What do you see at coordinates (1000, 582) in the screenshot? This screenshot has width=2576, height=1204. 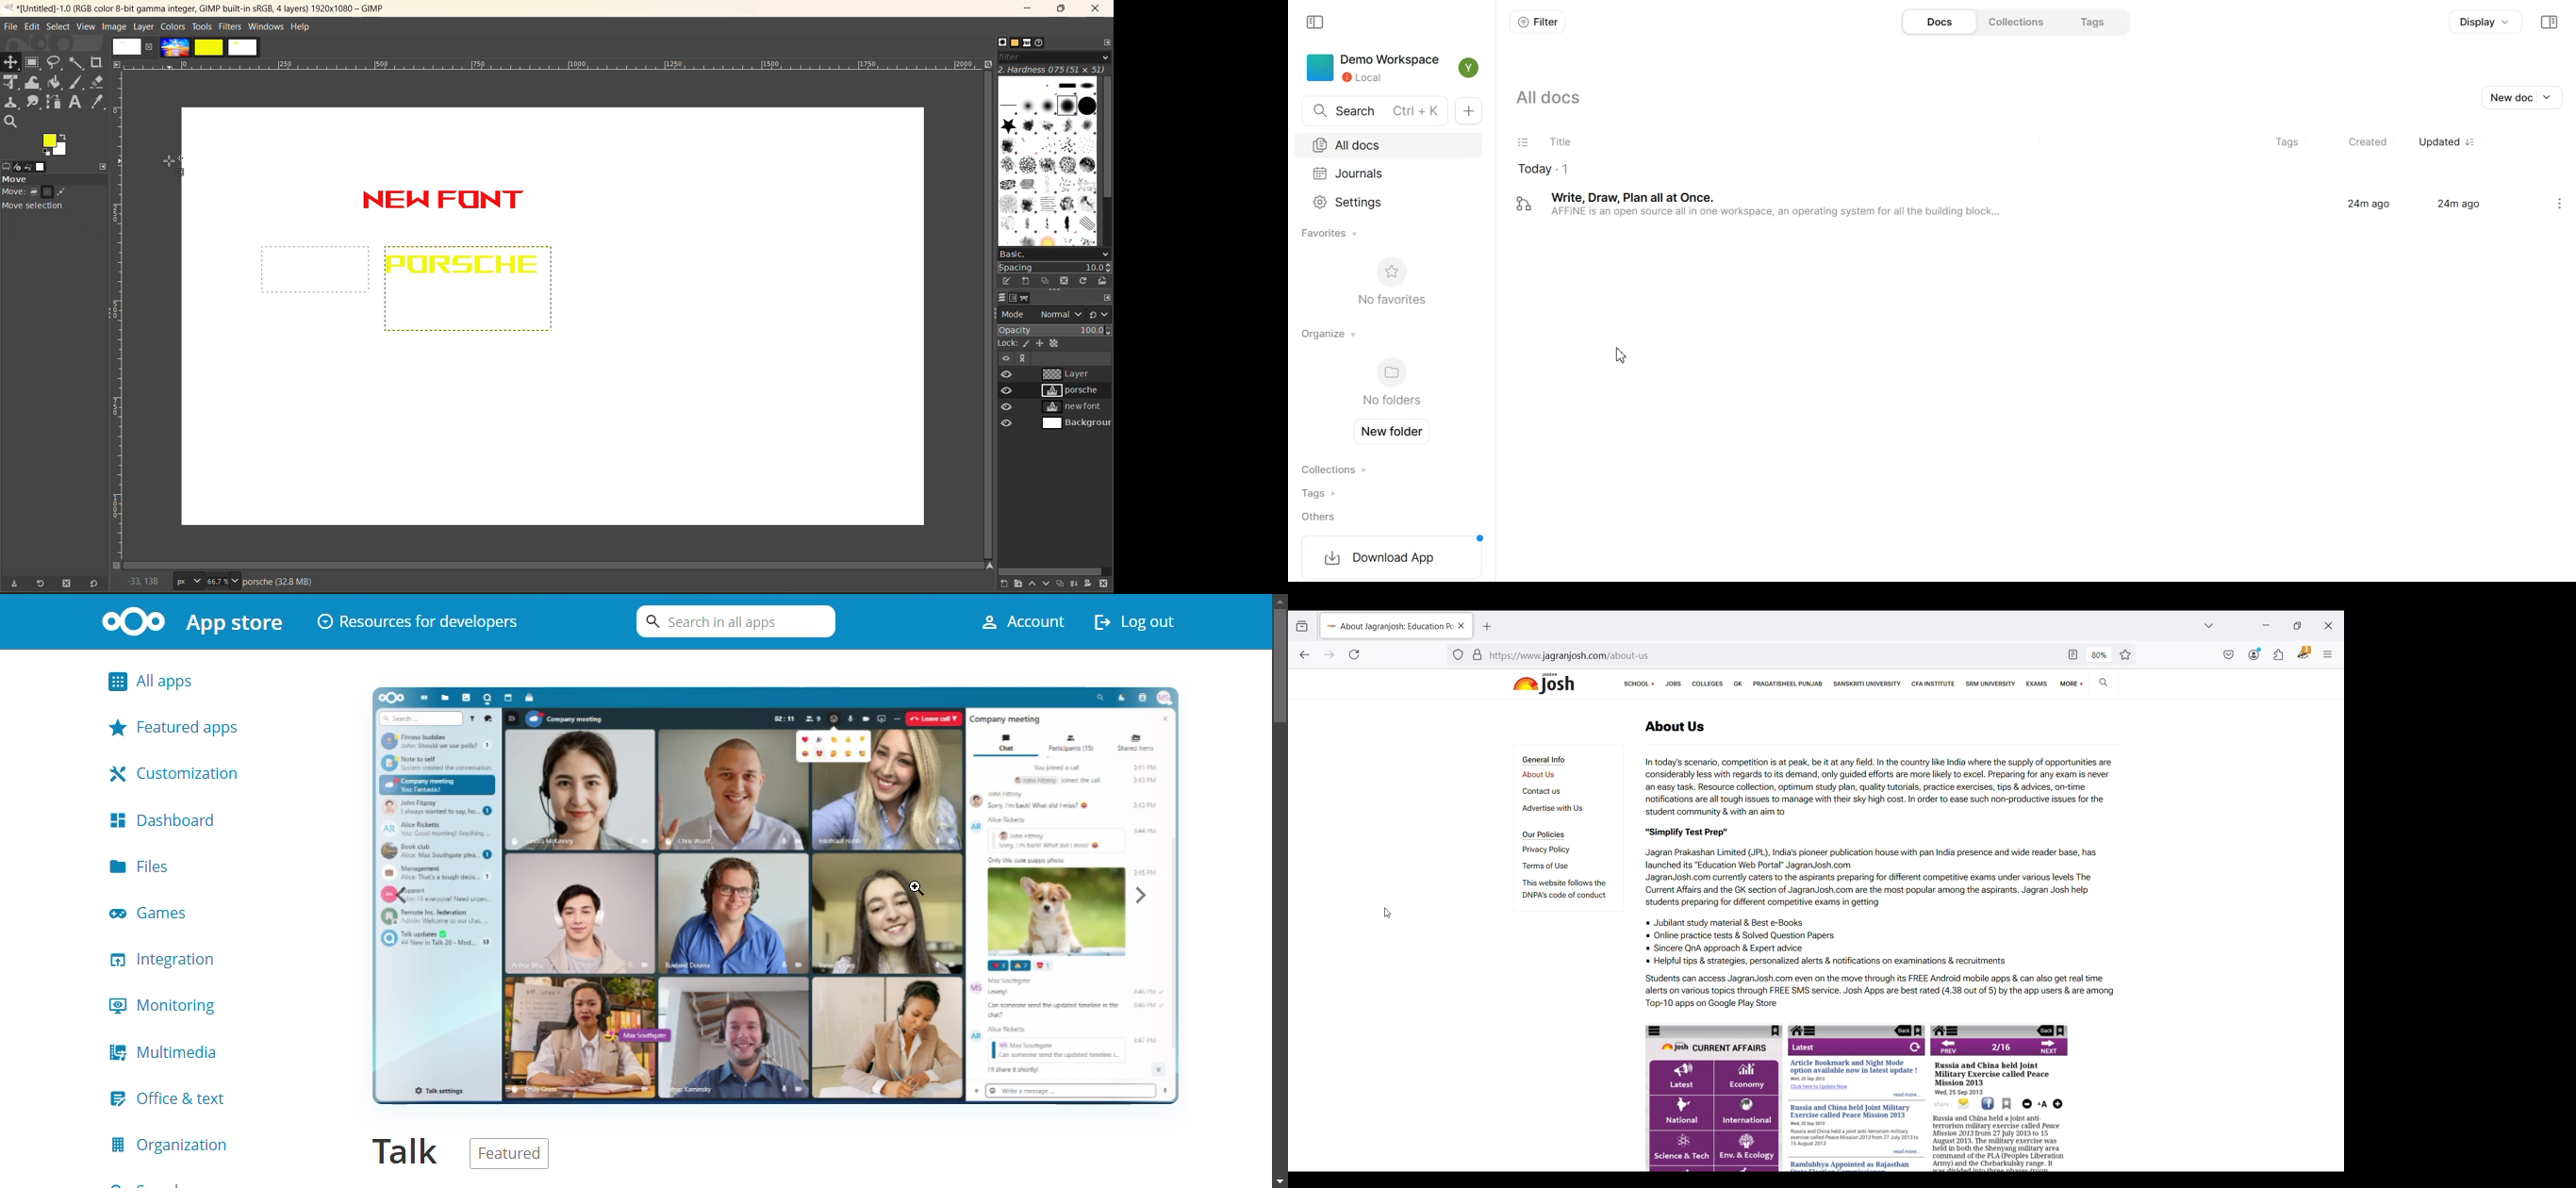 I see `create a new layer` at bounding box center [1000, 582].